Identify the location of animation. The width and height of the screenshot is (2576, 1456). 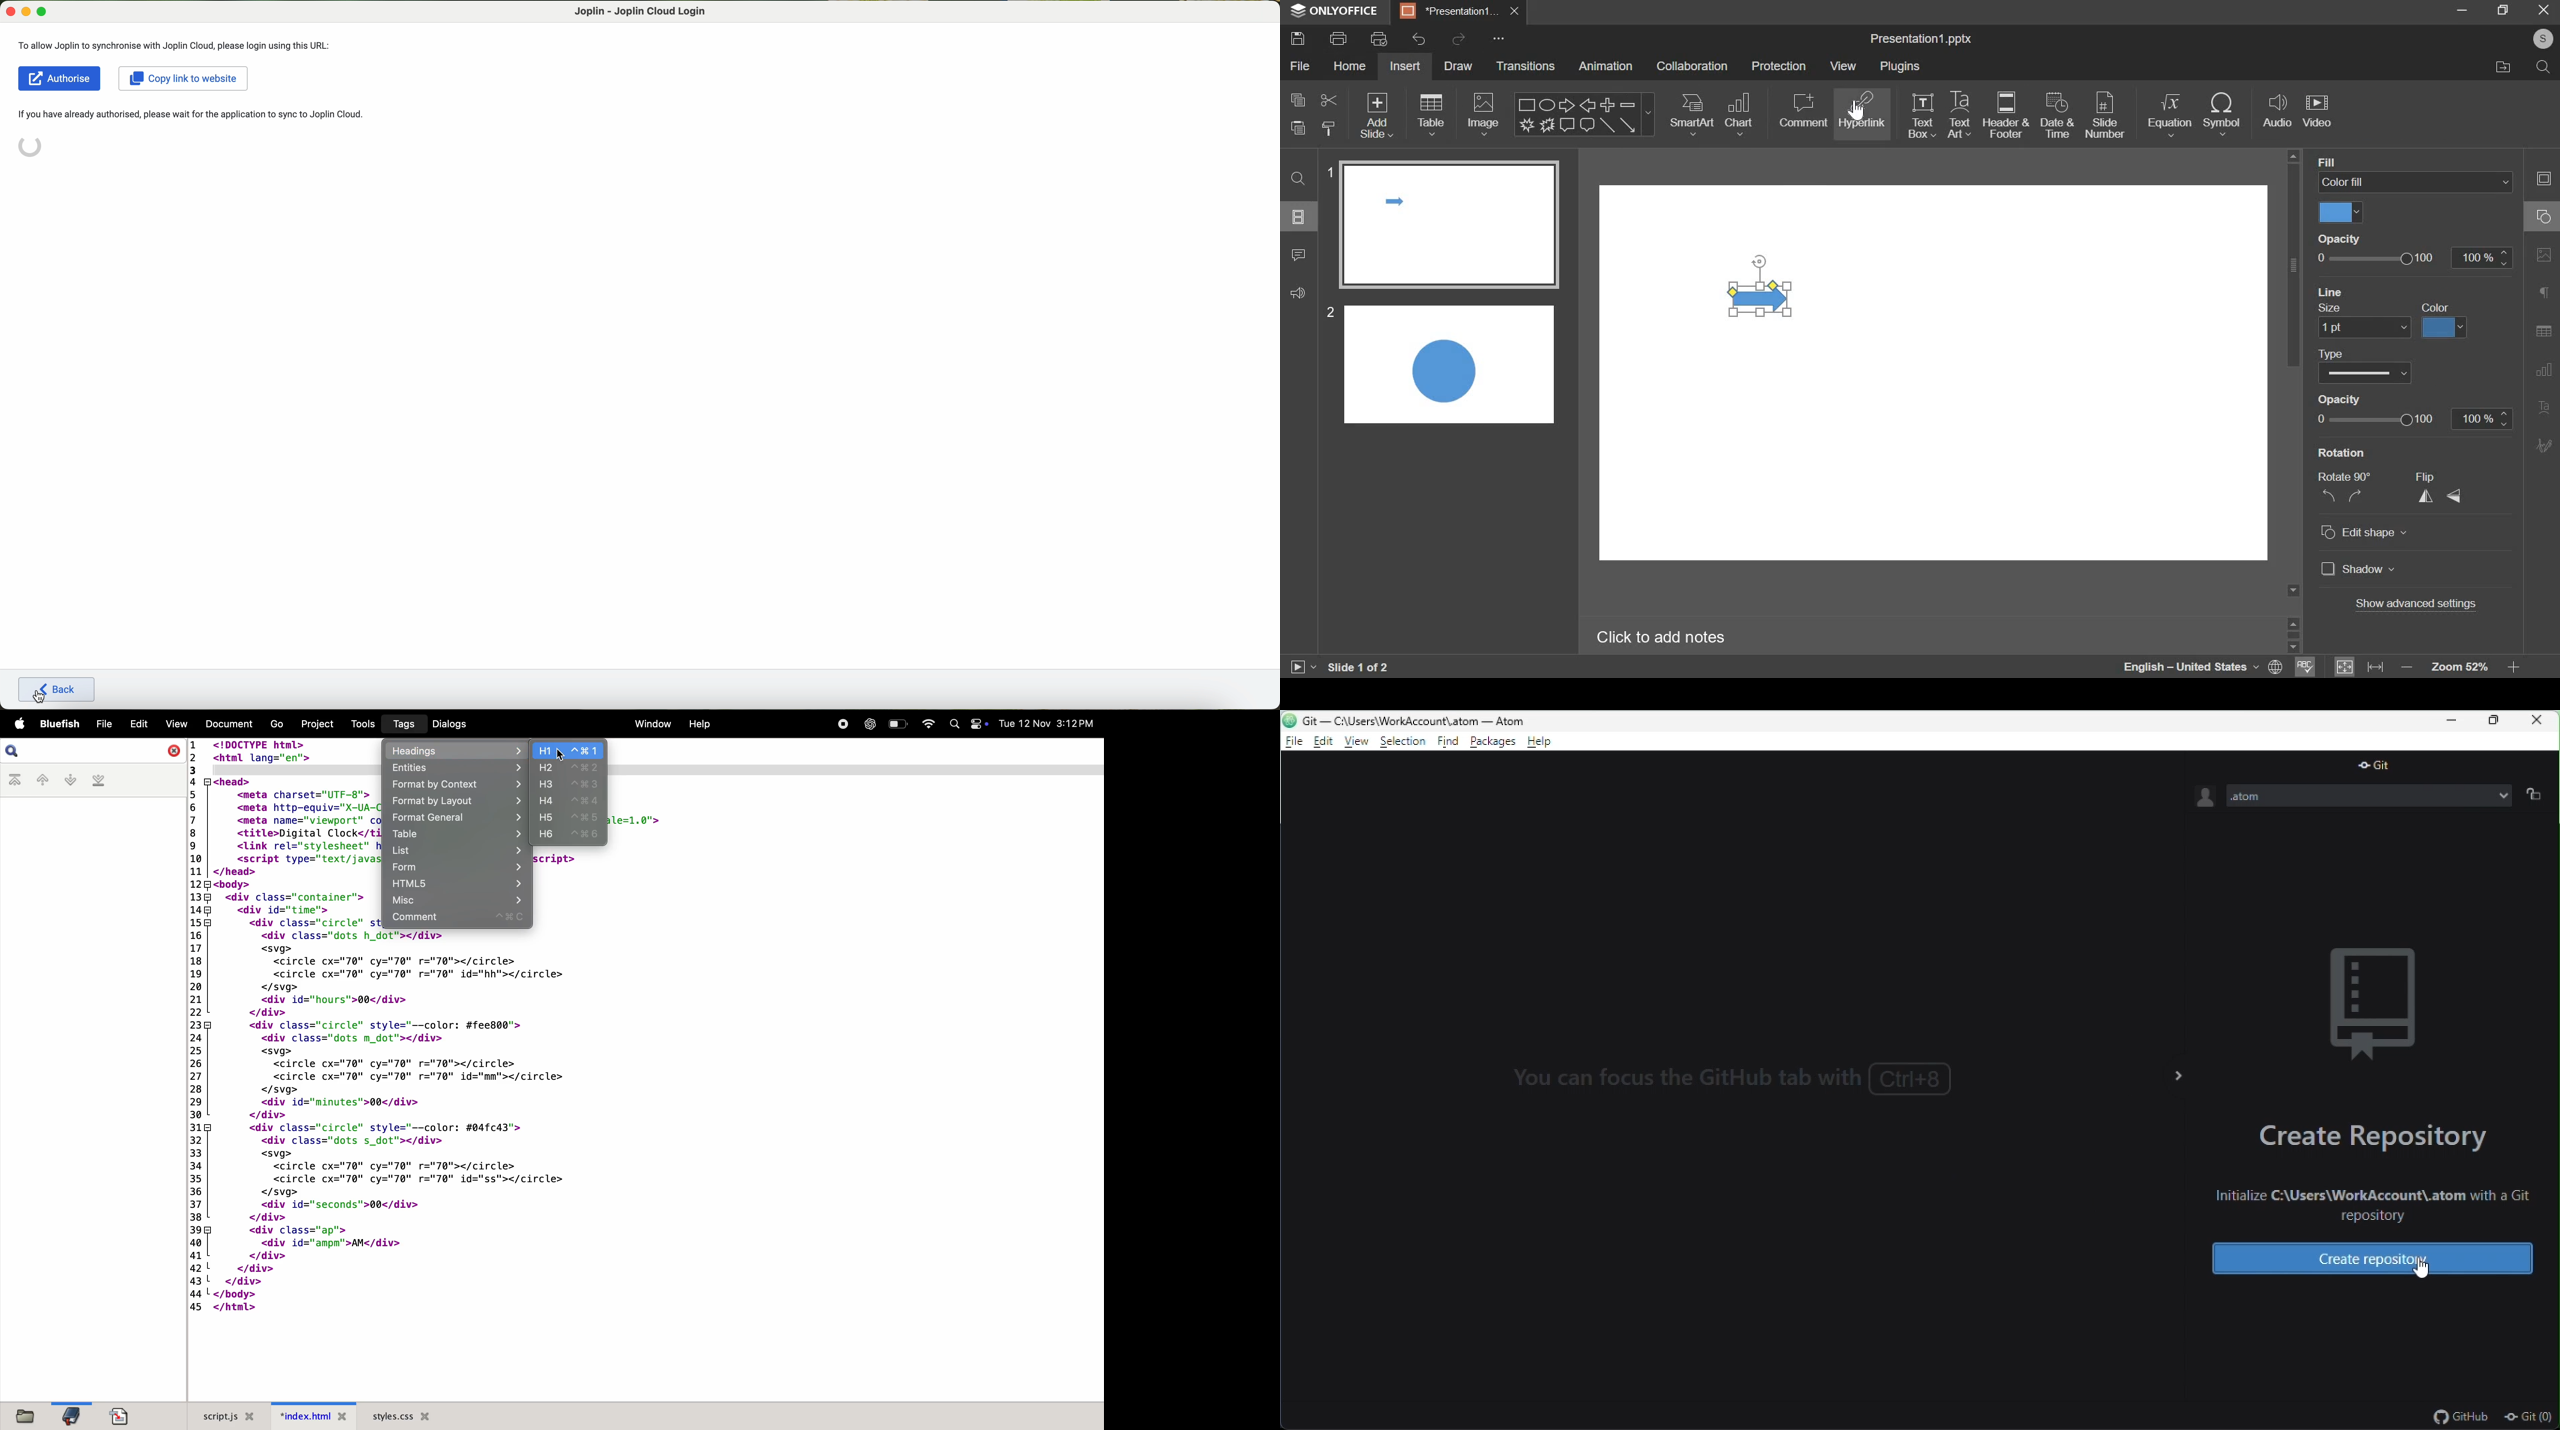
(1606, 66).